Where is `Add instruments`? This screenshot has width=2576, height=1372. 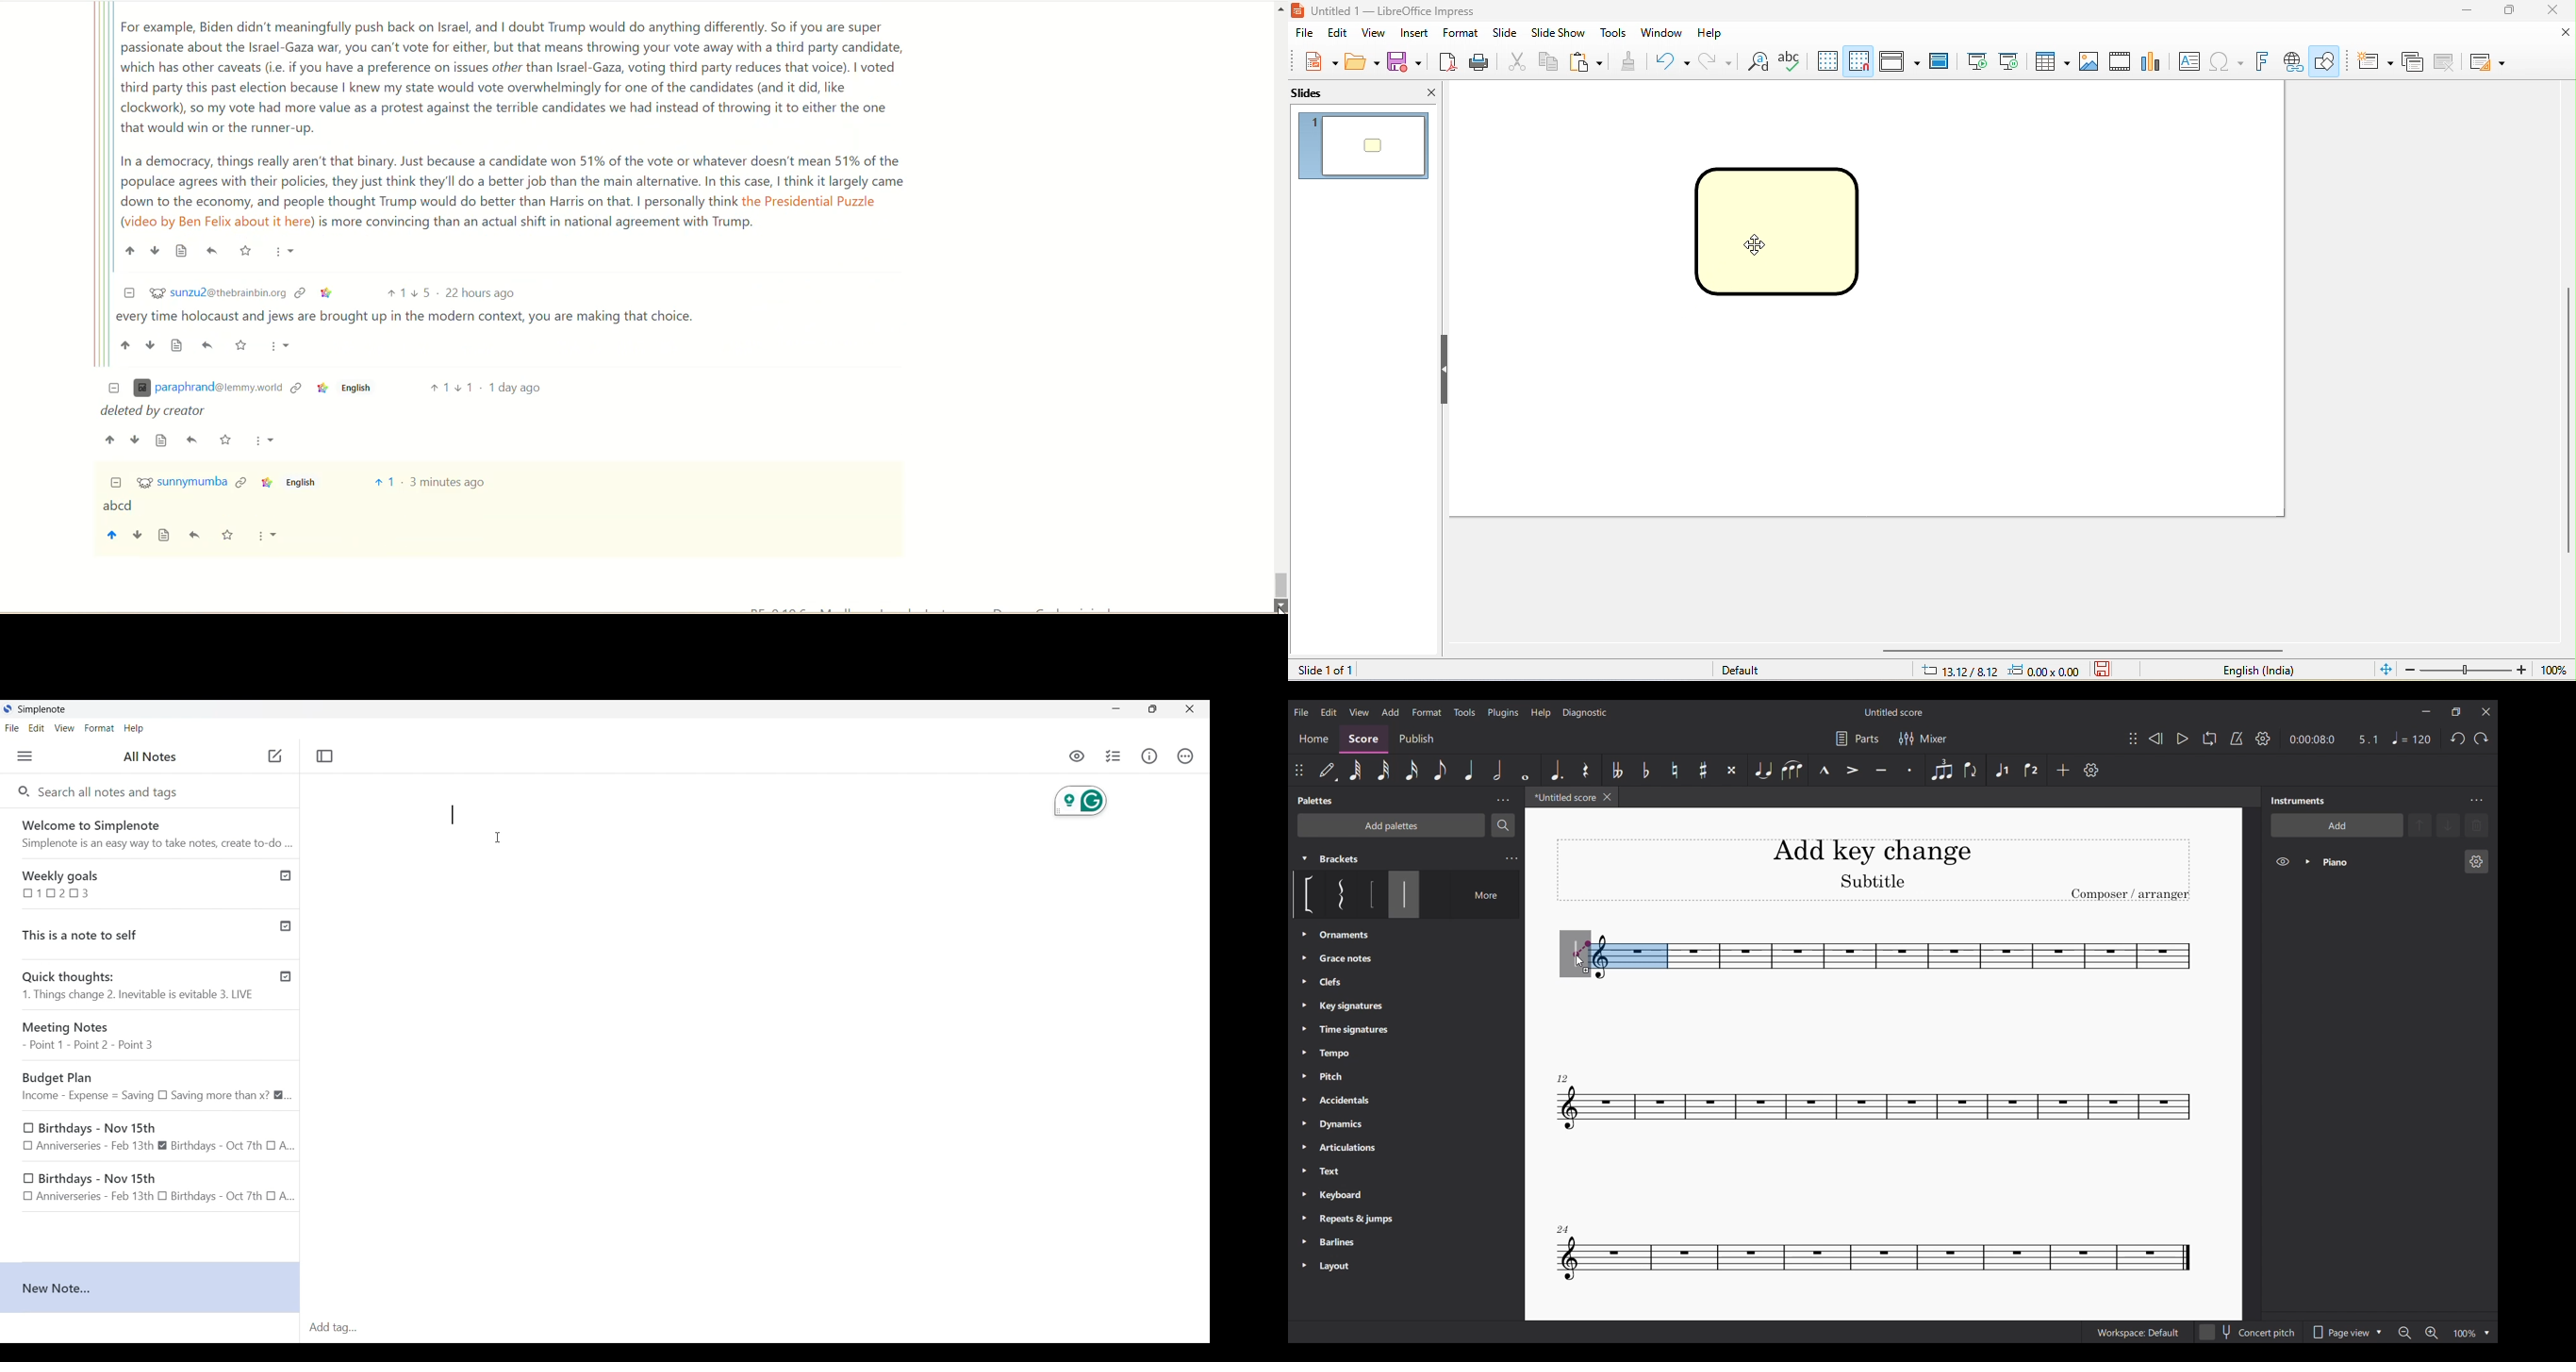
Add instruments is located at coordinates (2338, 825).